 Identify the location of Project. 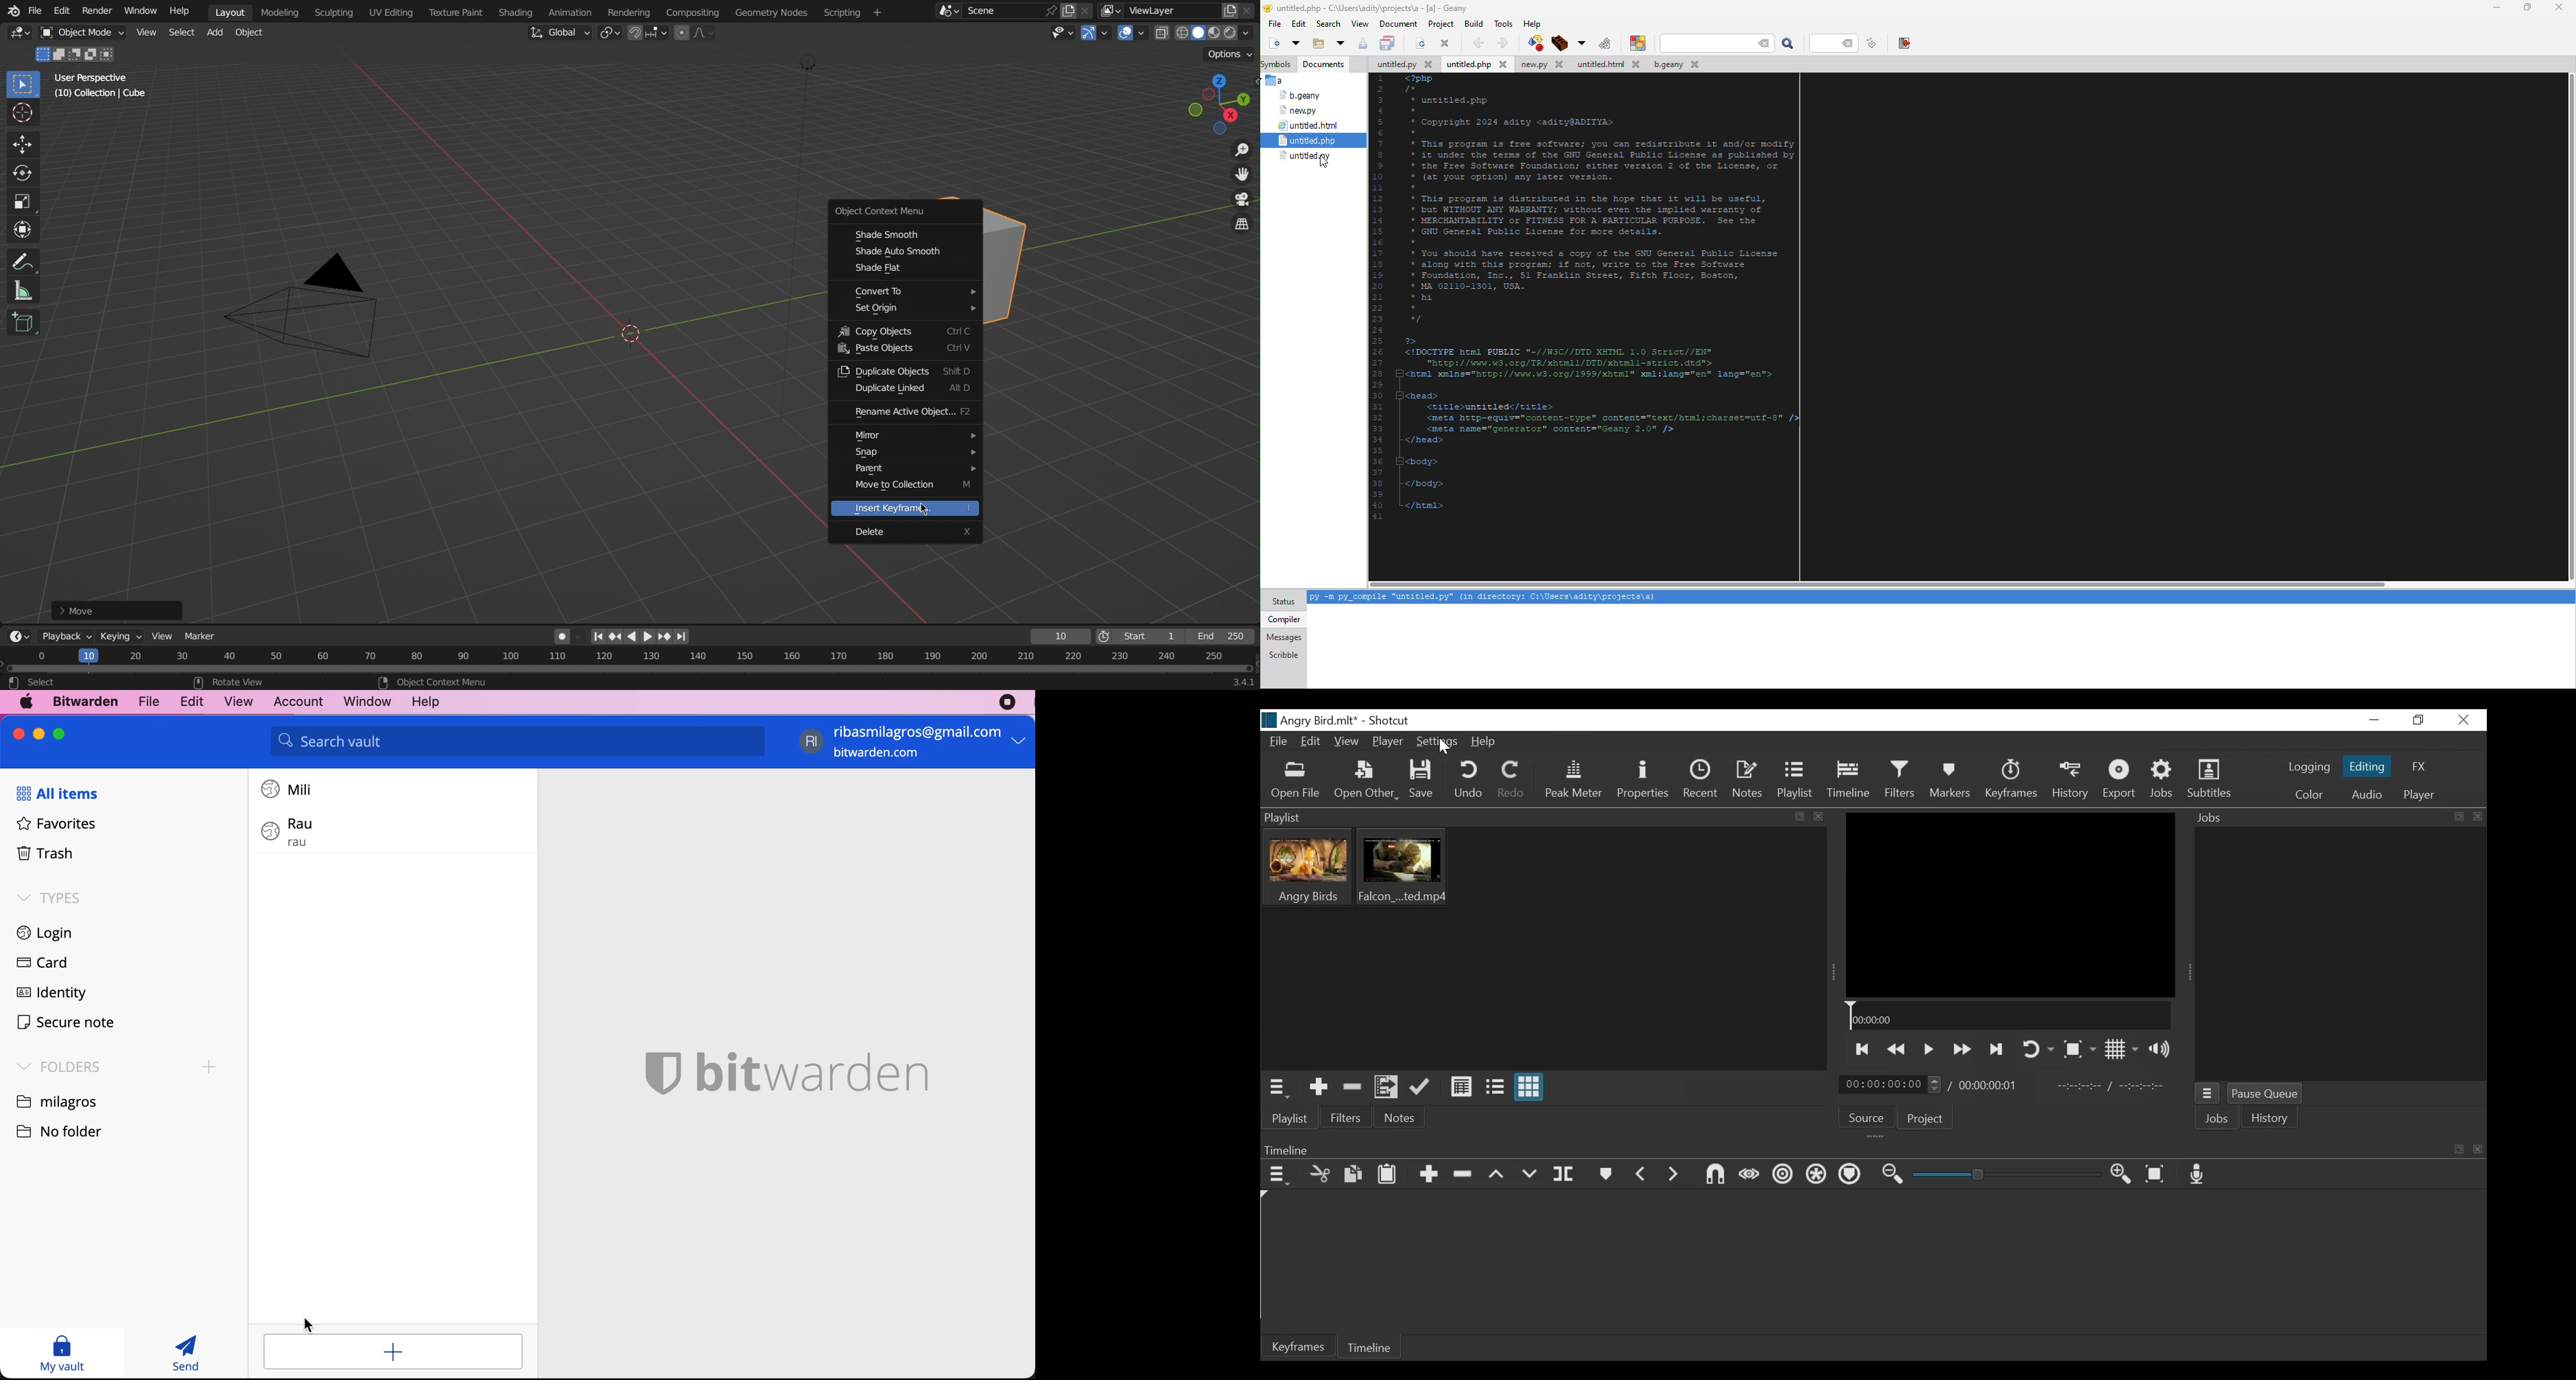
(1930, 1119).